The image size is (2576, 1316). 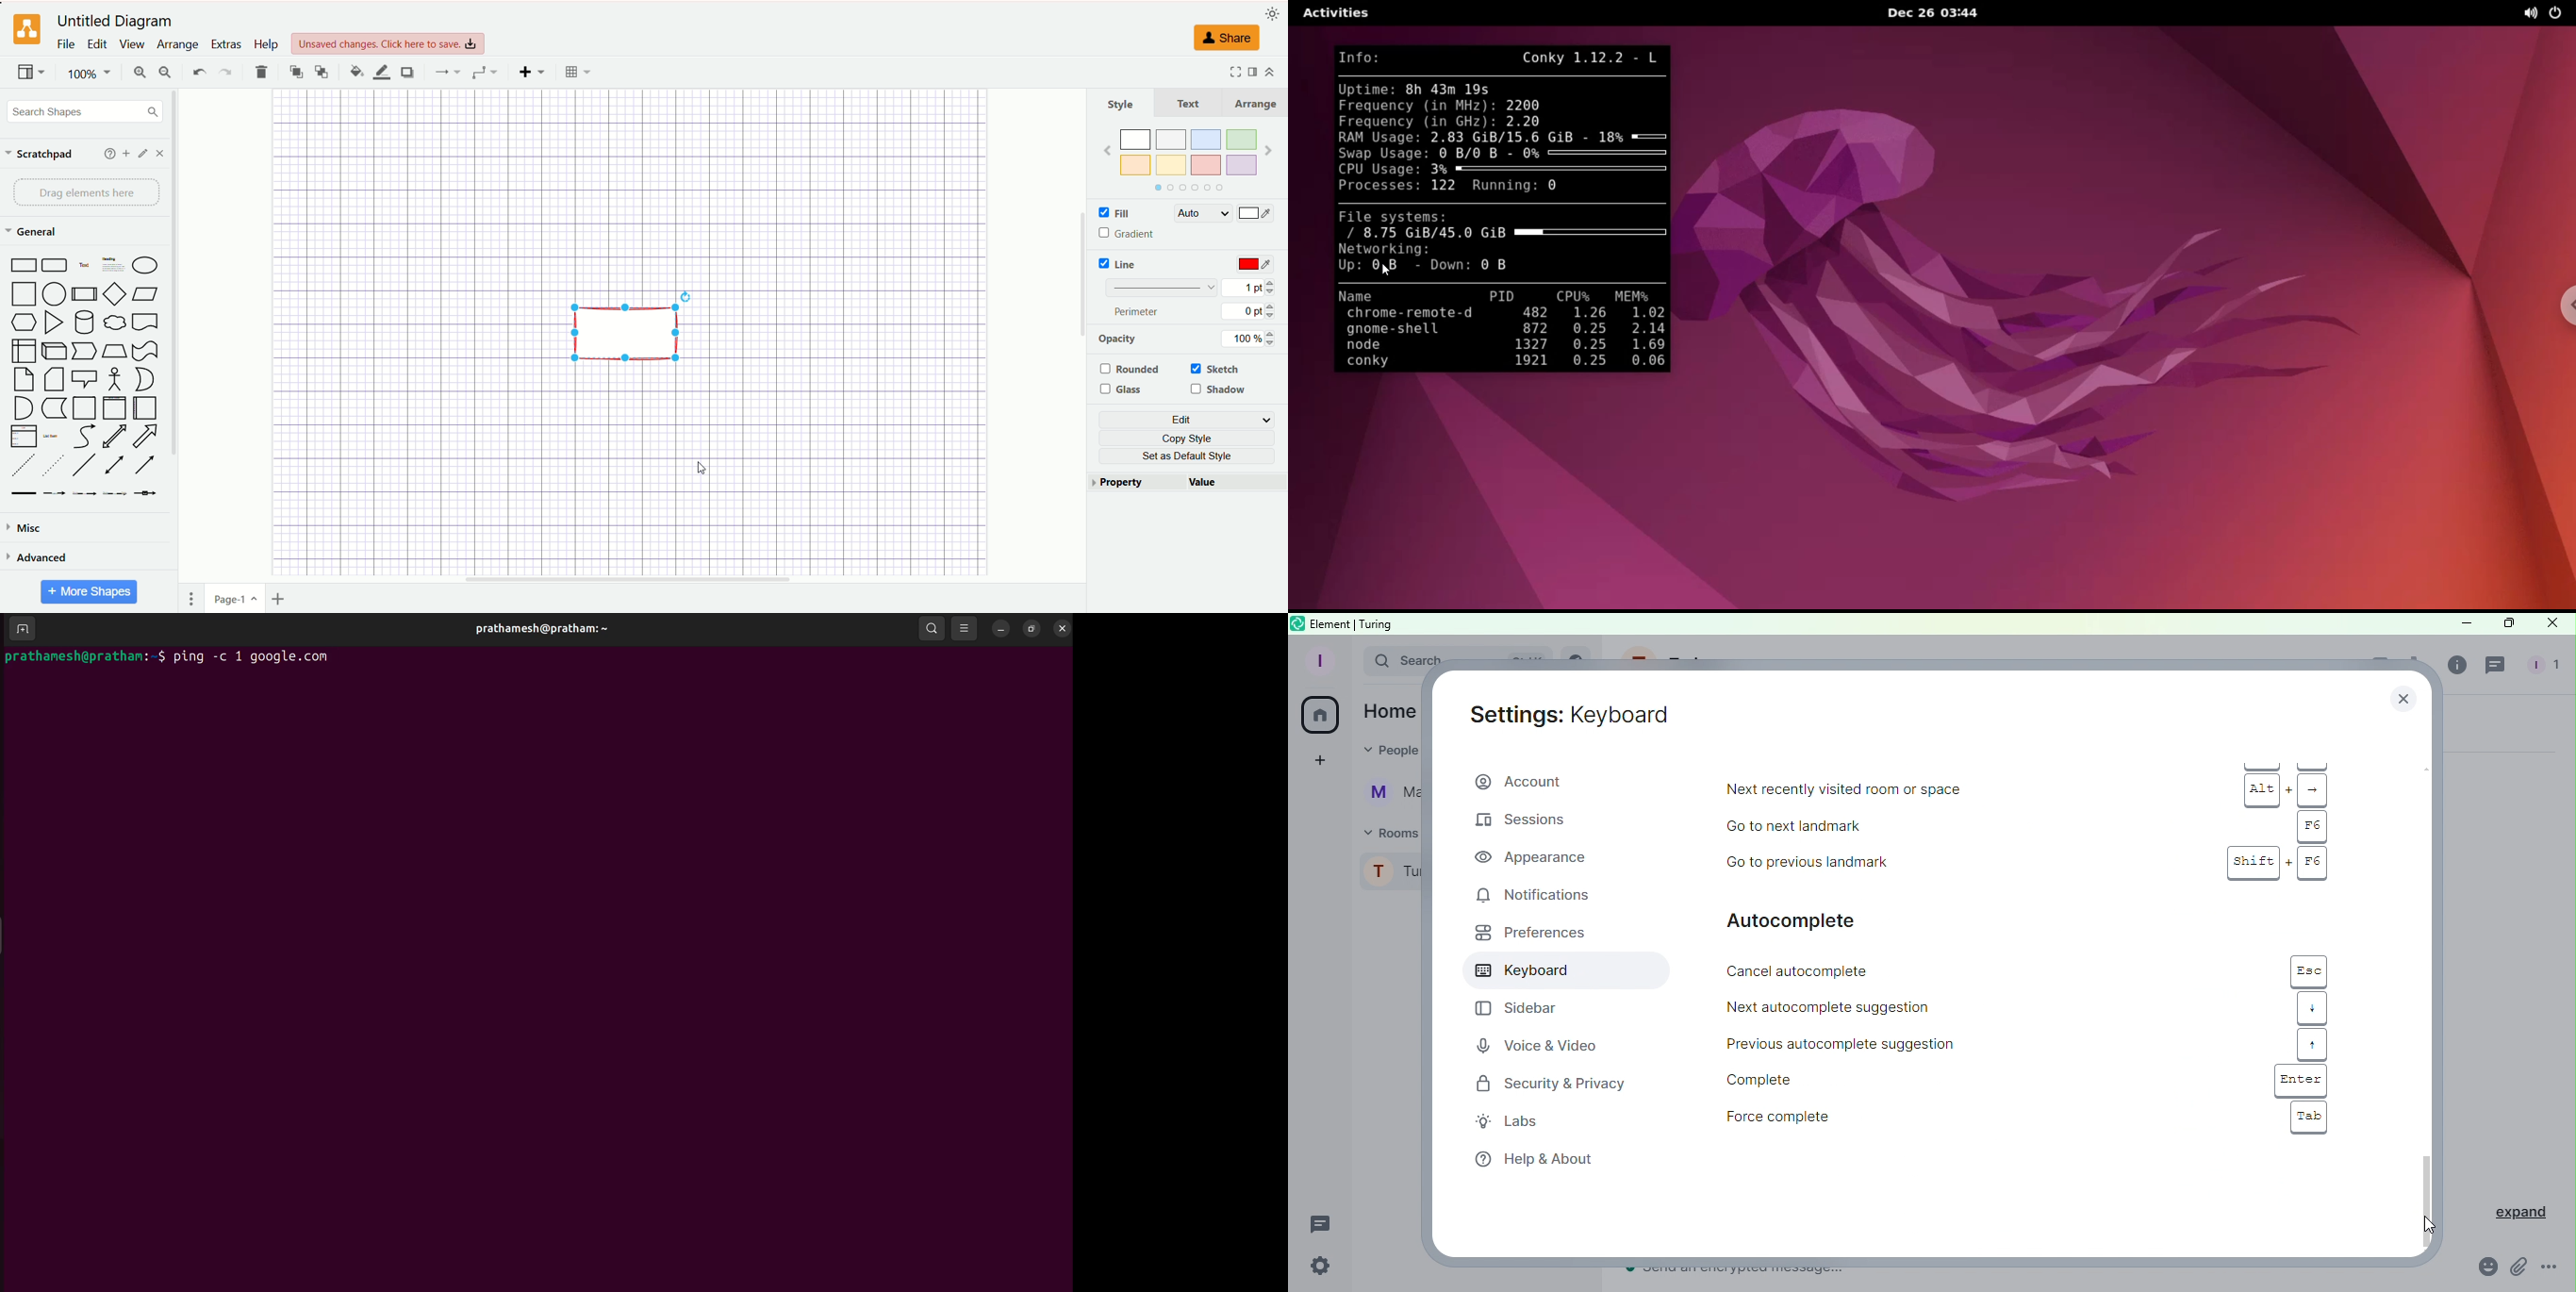 I want to click on Labs, so click(x=1519, y=1123).